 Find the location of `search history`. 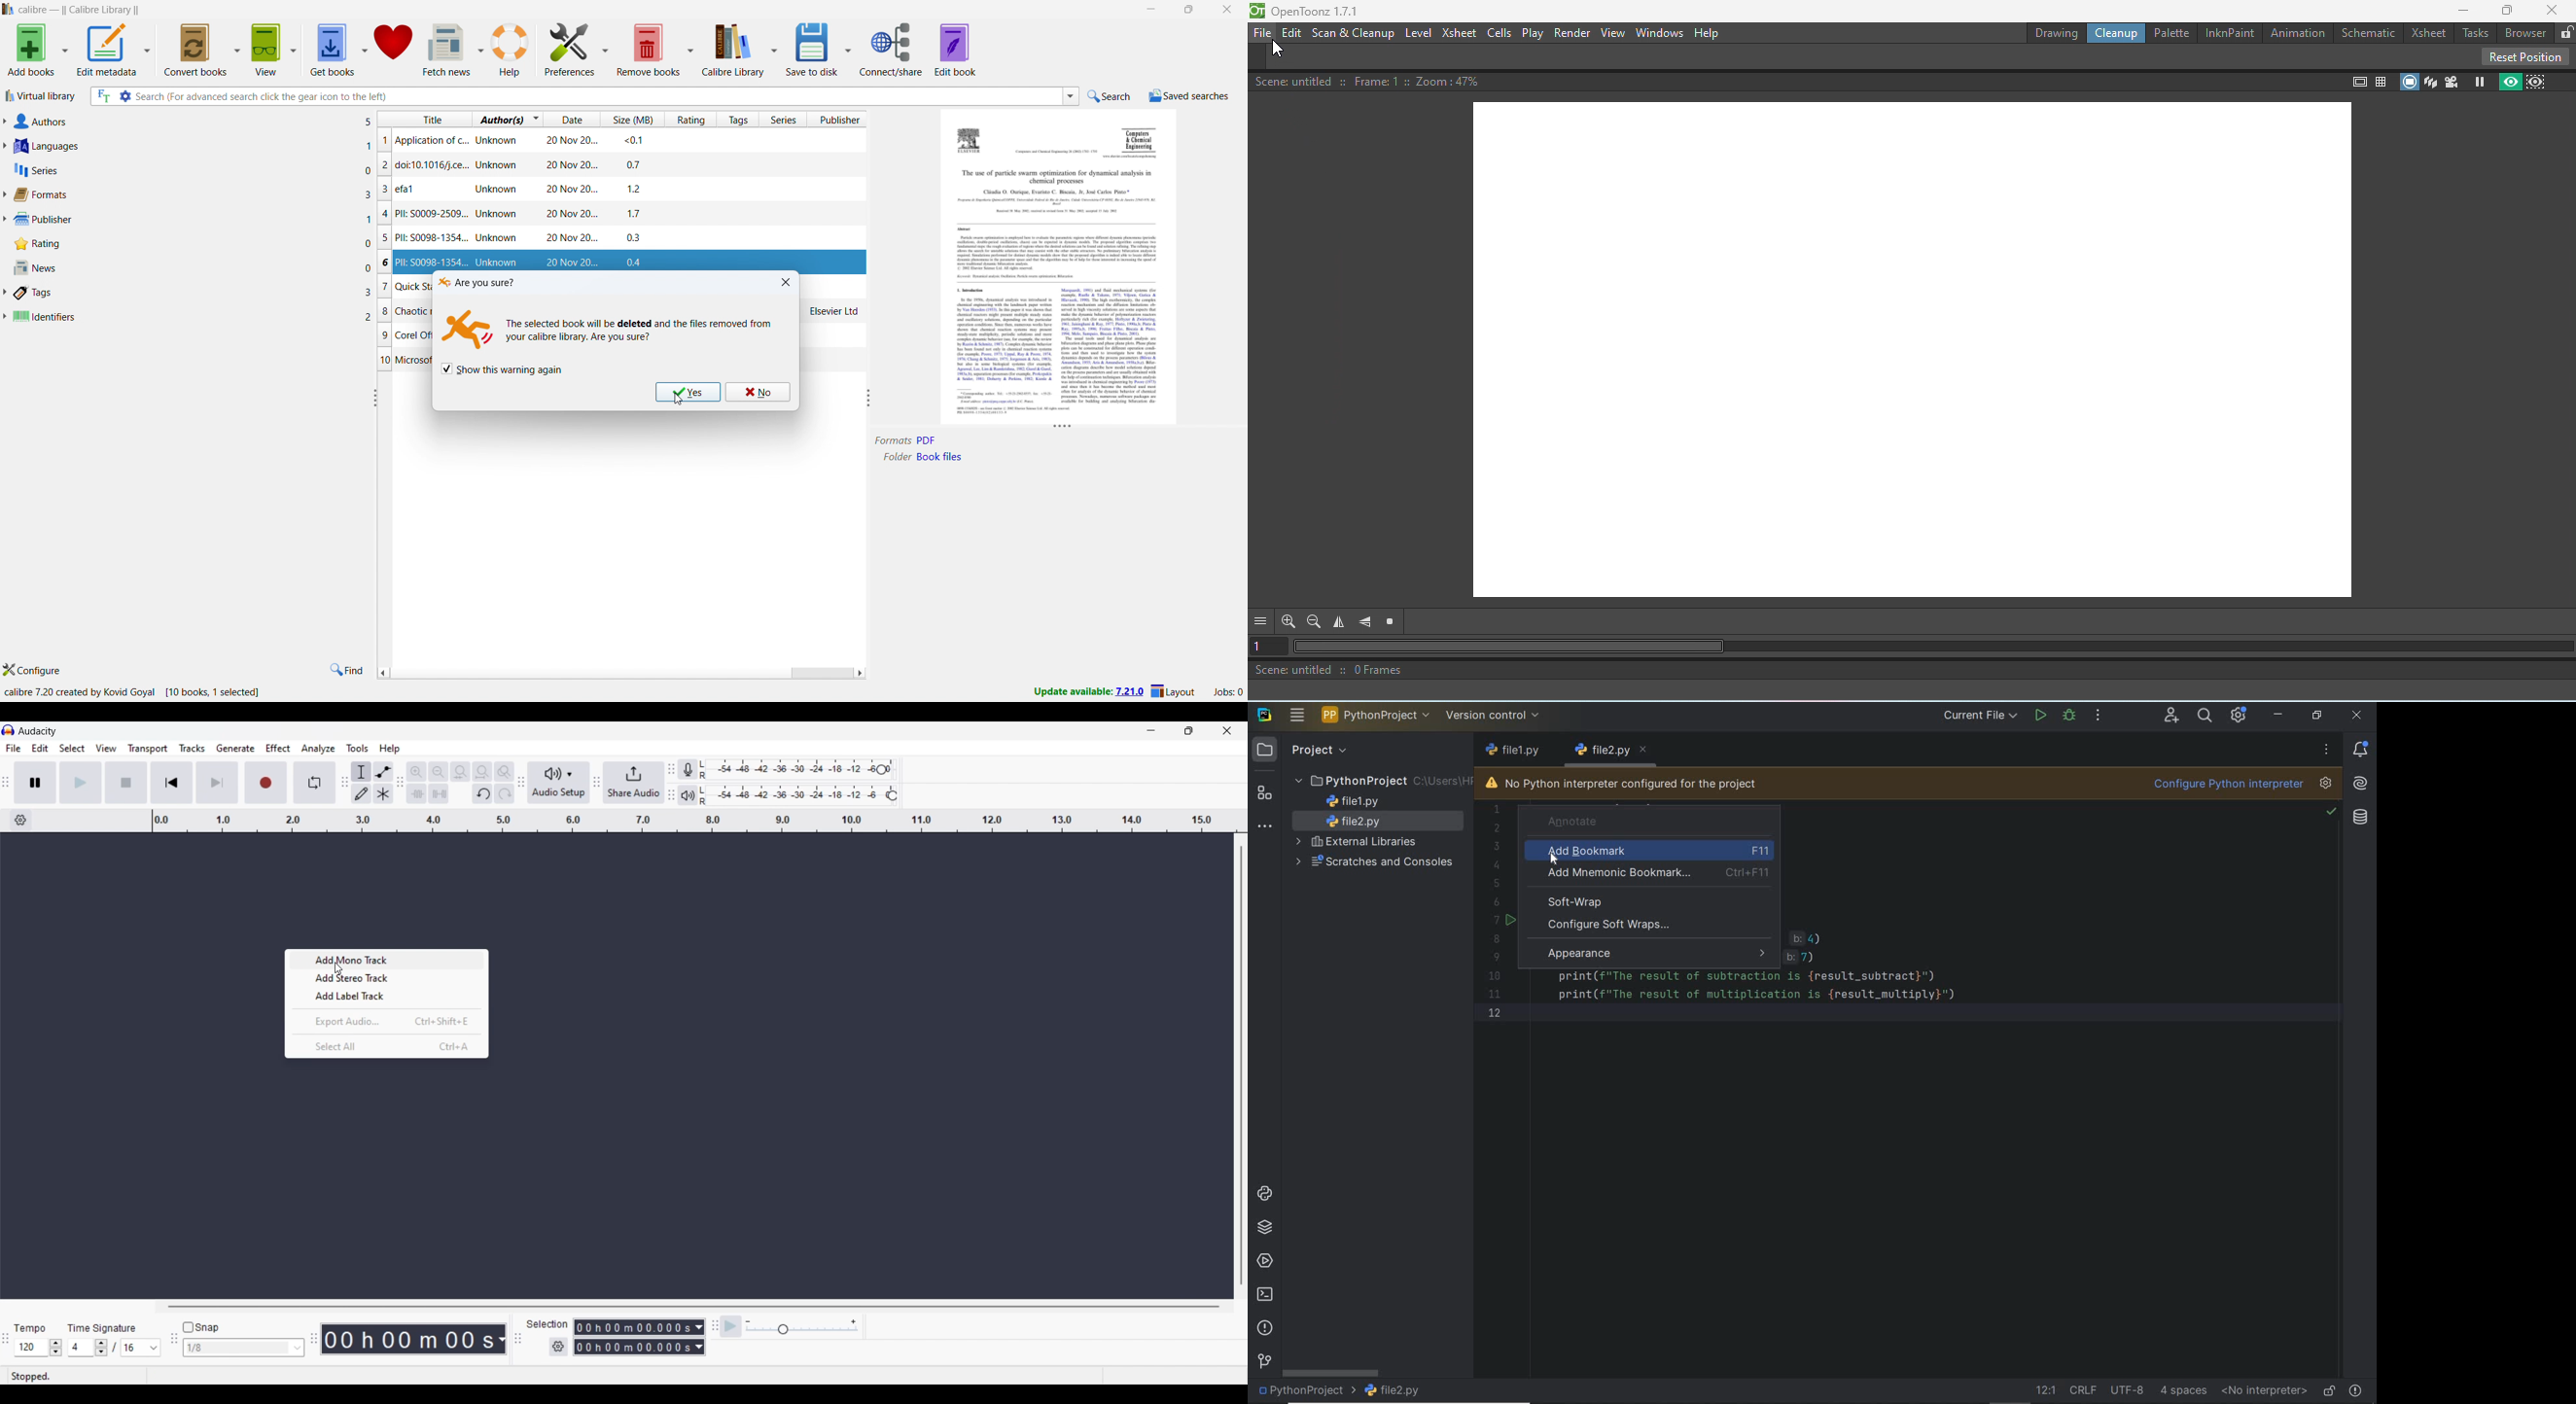

search history is located at coordinates (1072, 96).